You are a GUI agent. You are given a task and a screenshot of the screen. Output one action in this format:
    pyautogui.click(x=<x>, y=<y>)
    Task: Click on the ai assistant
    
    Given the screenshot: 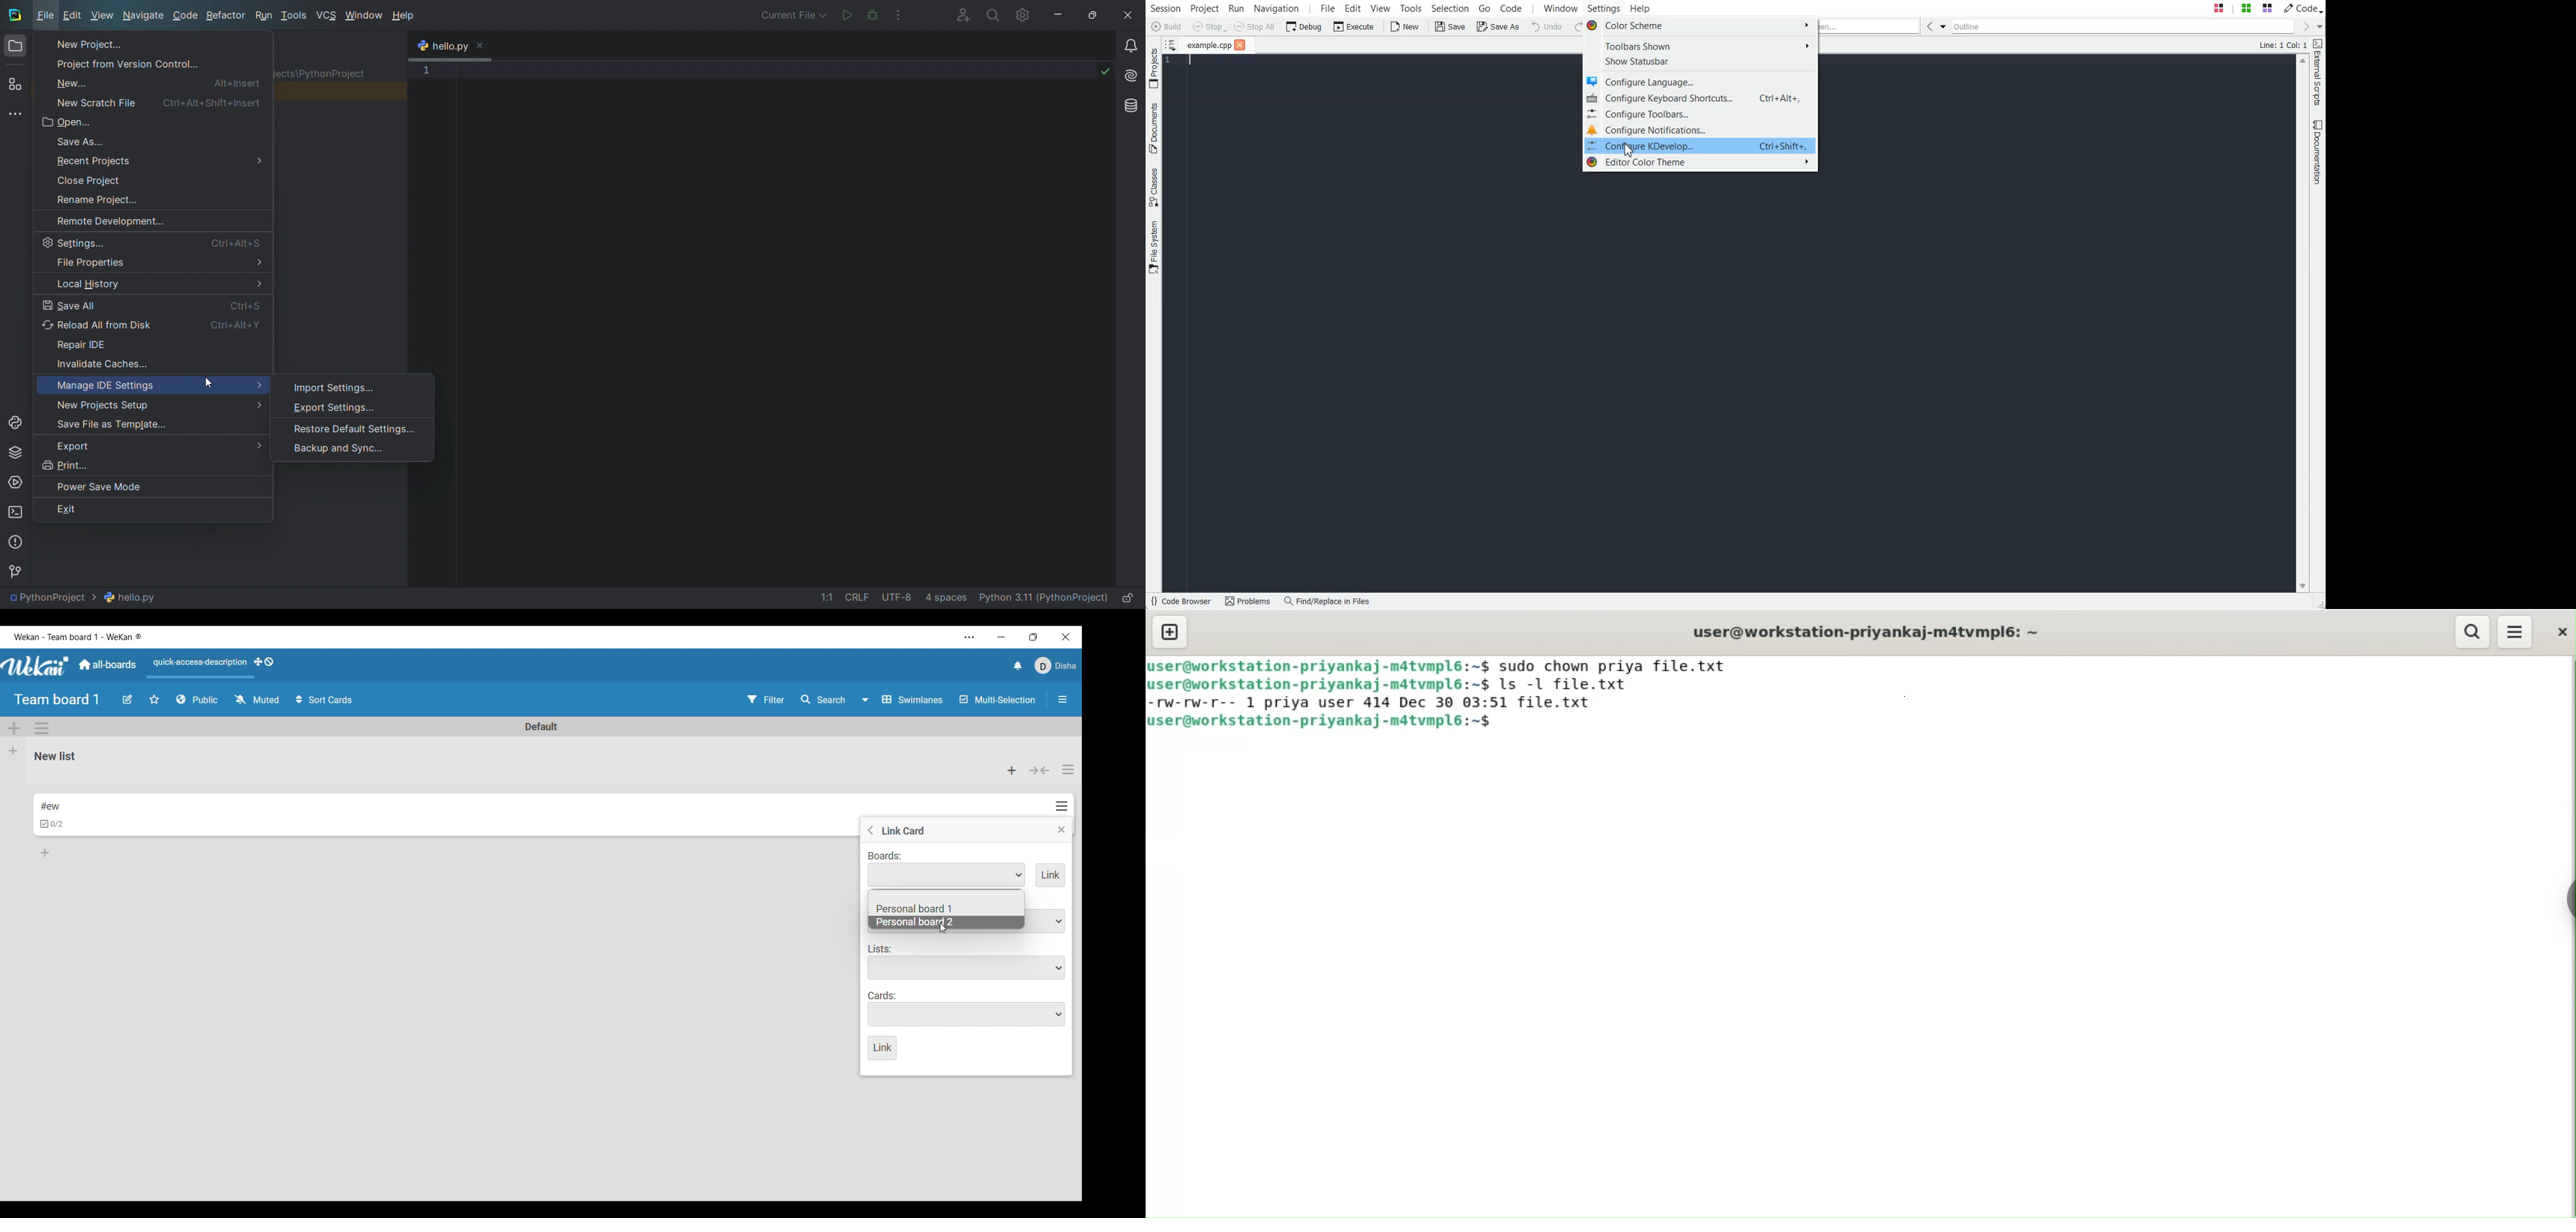 What is the action you would take?
    pyautogui.click(x=1131, y=76)
    